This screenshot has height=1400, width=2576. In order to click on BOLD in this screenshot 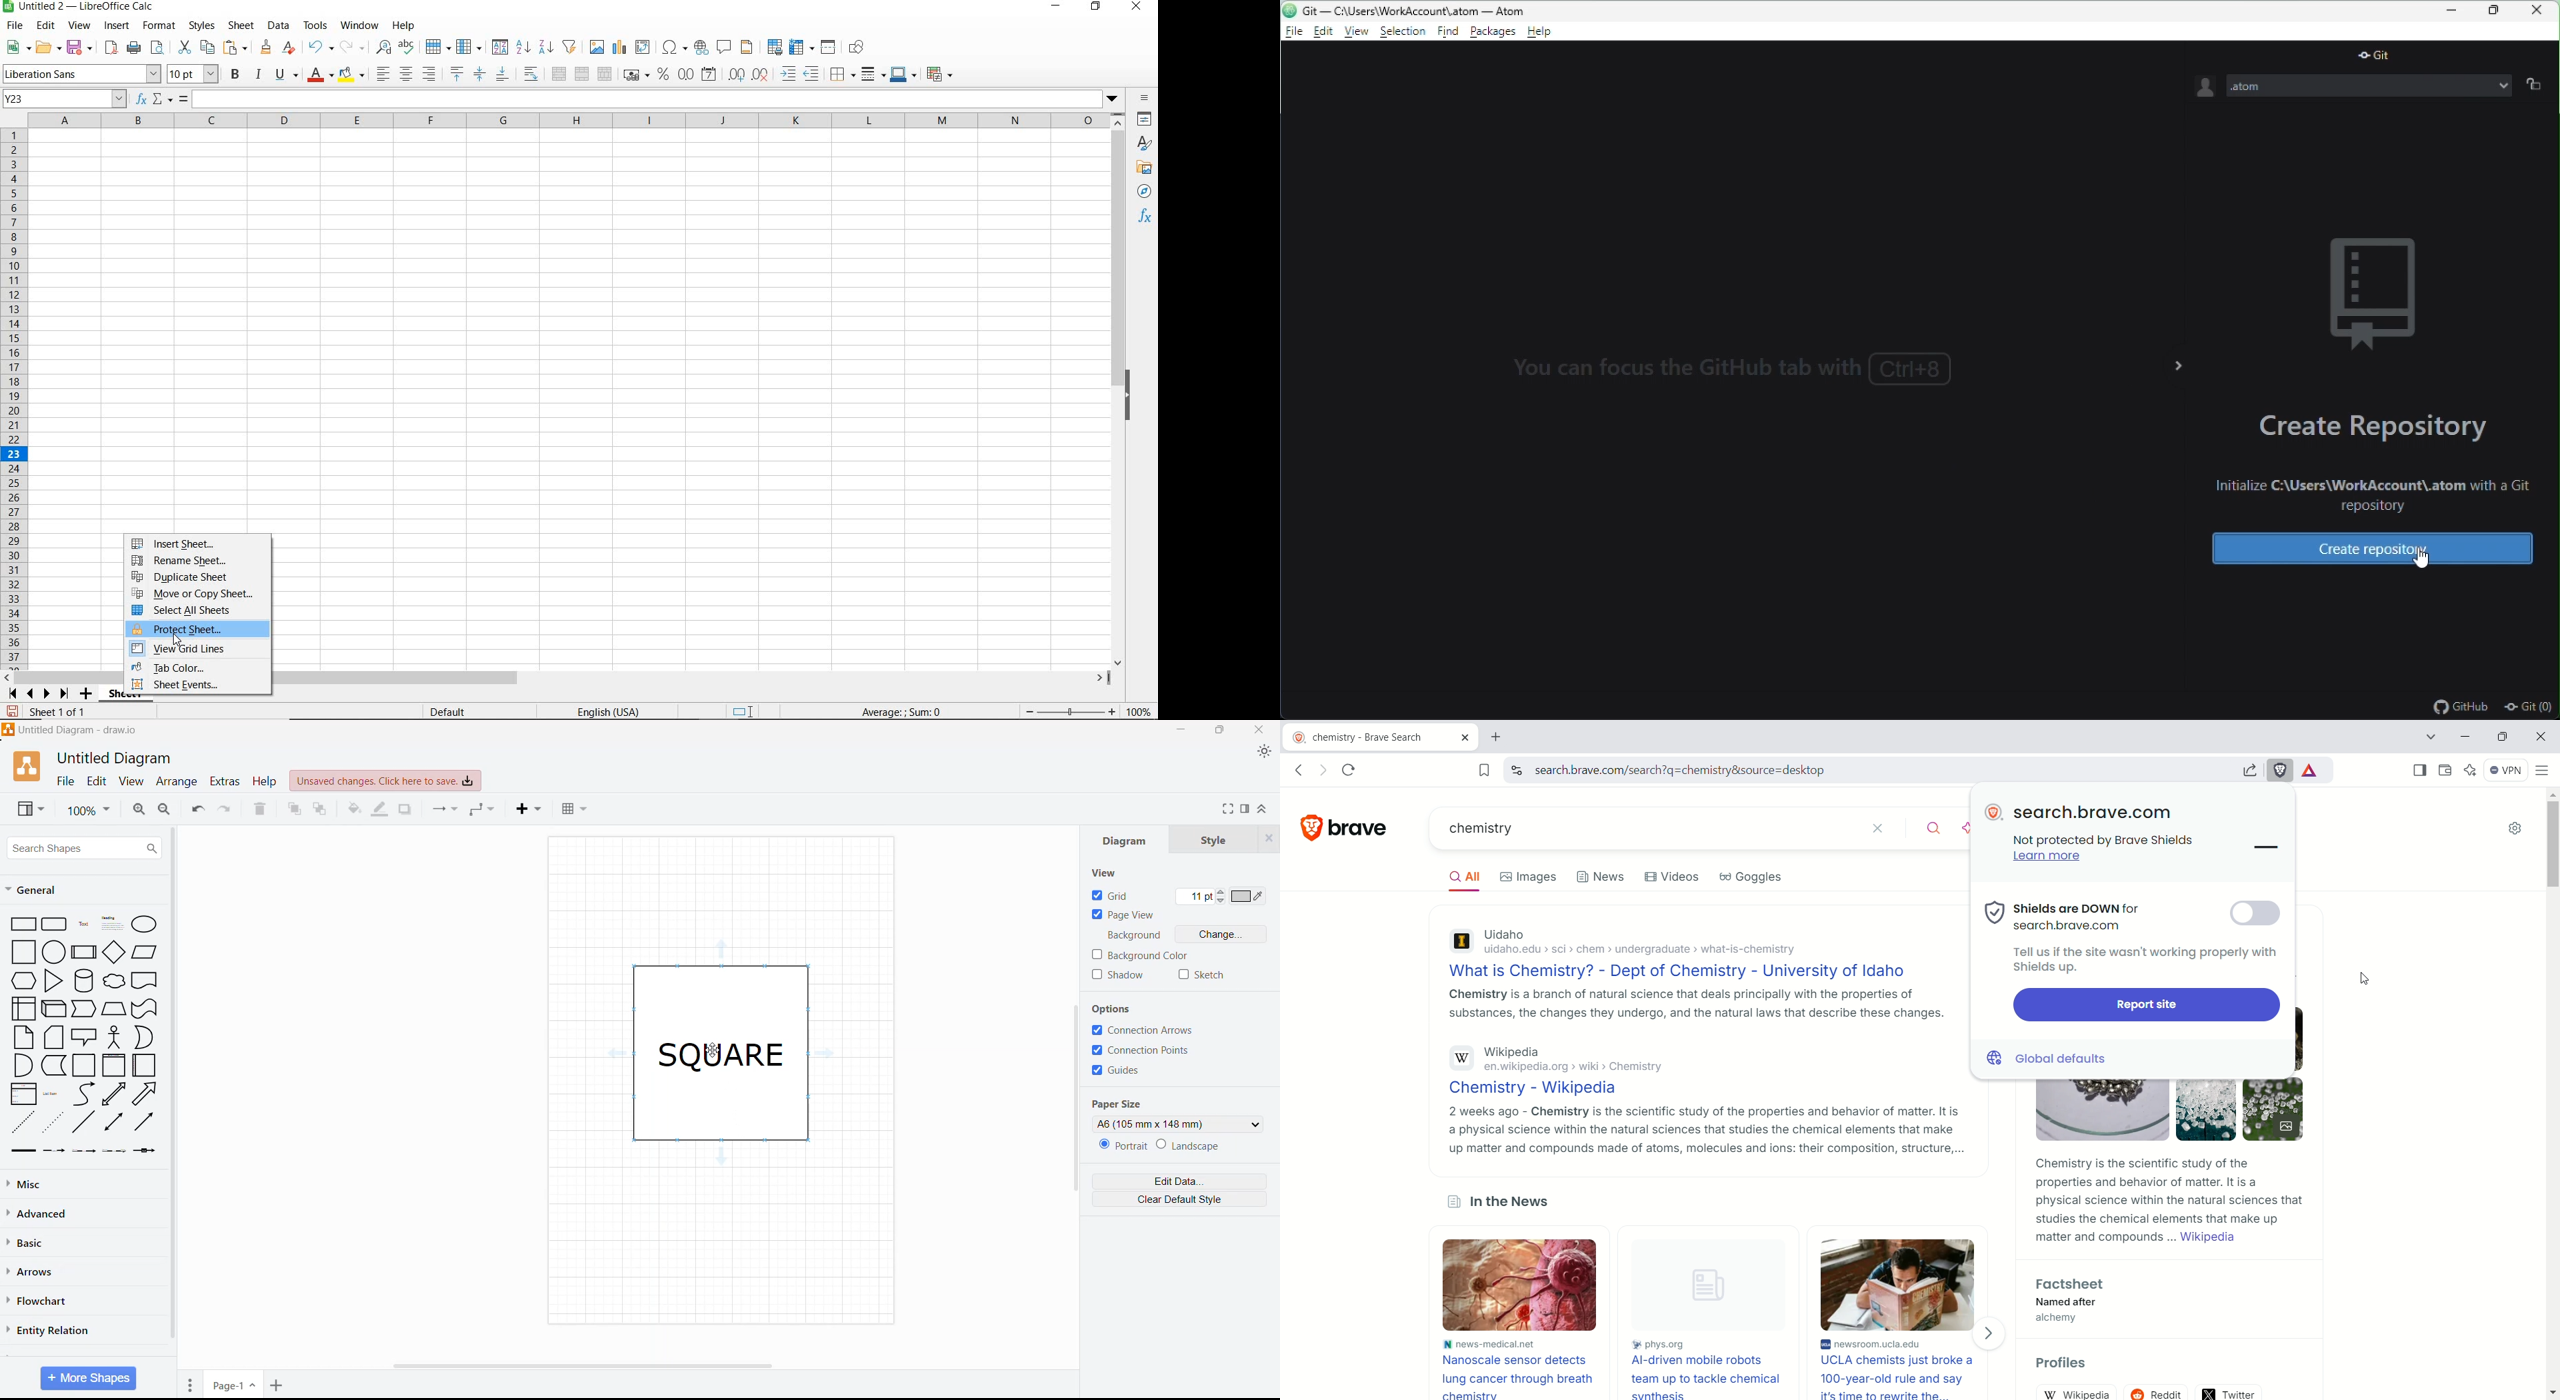, I will do `click(235, 76)`.